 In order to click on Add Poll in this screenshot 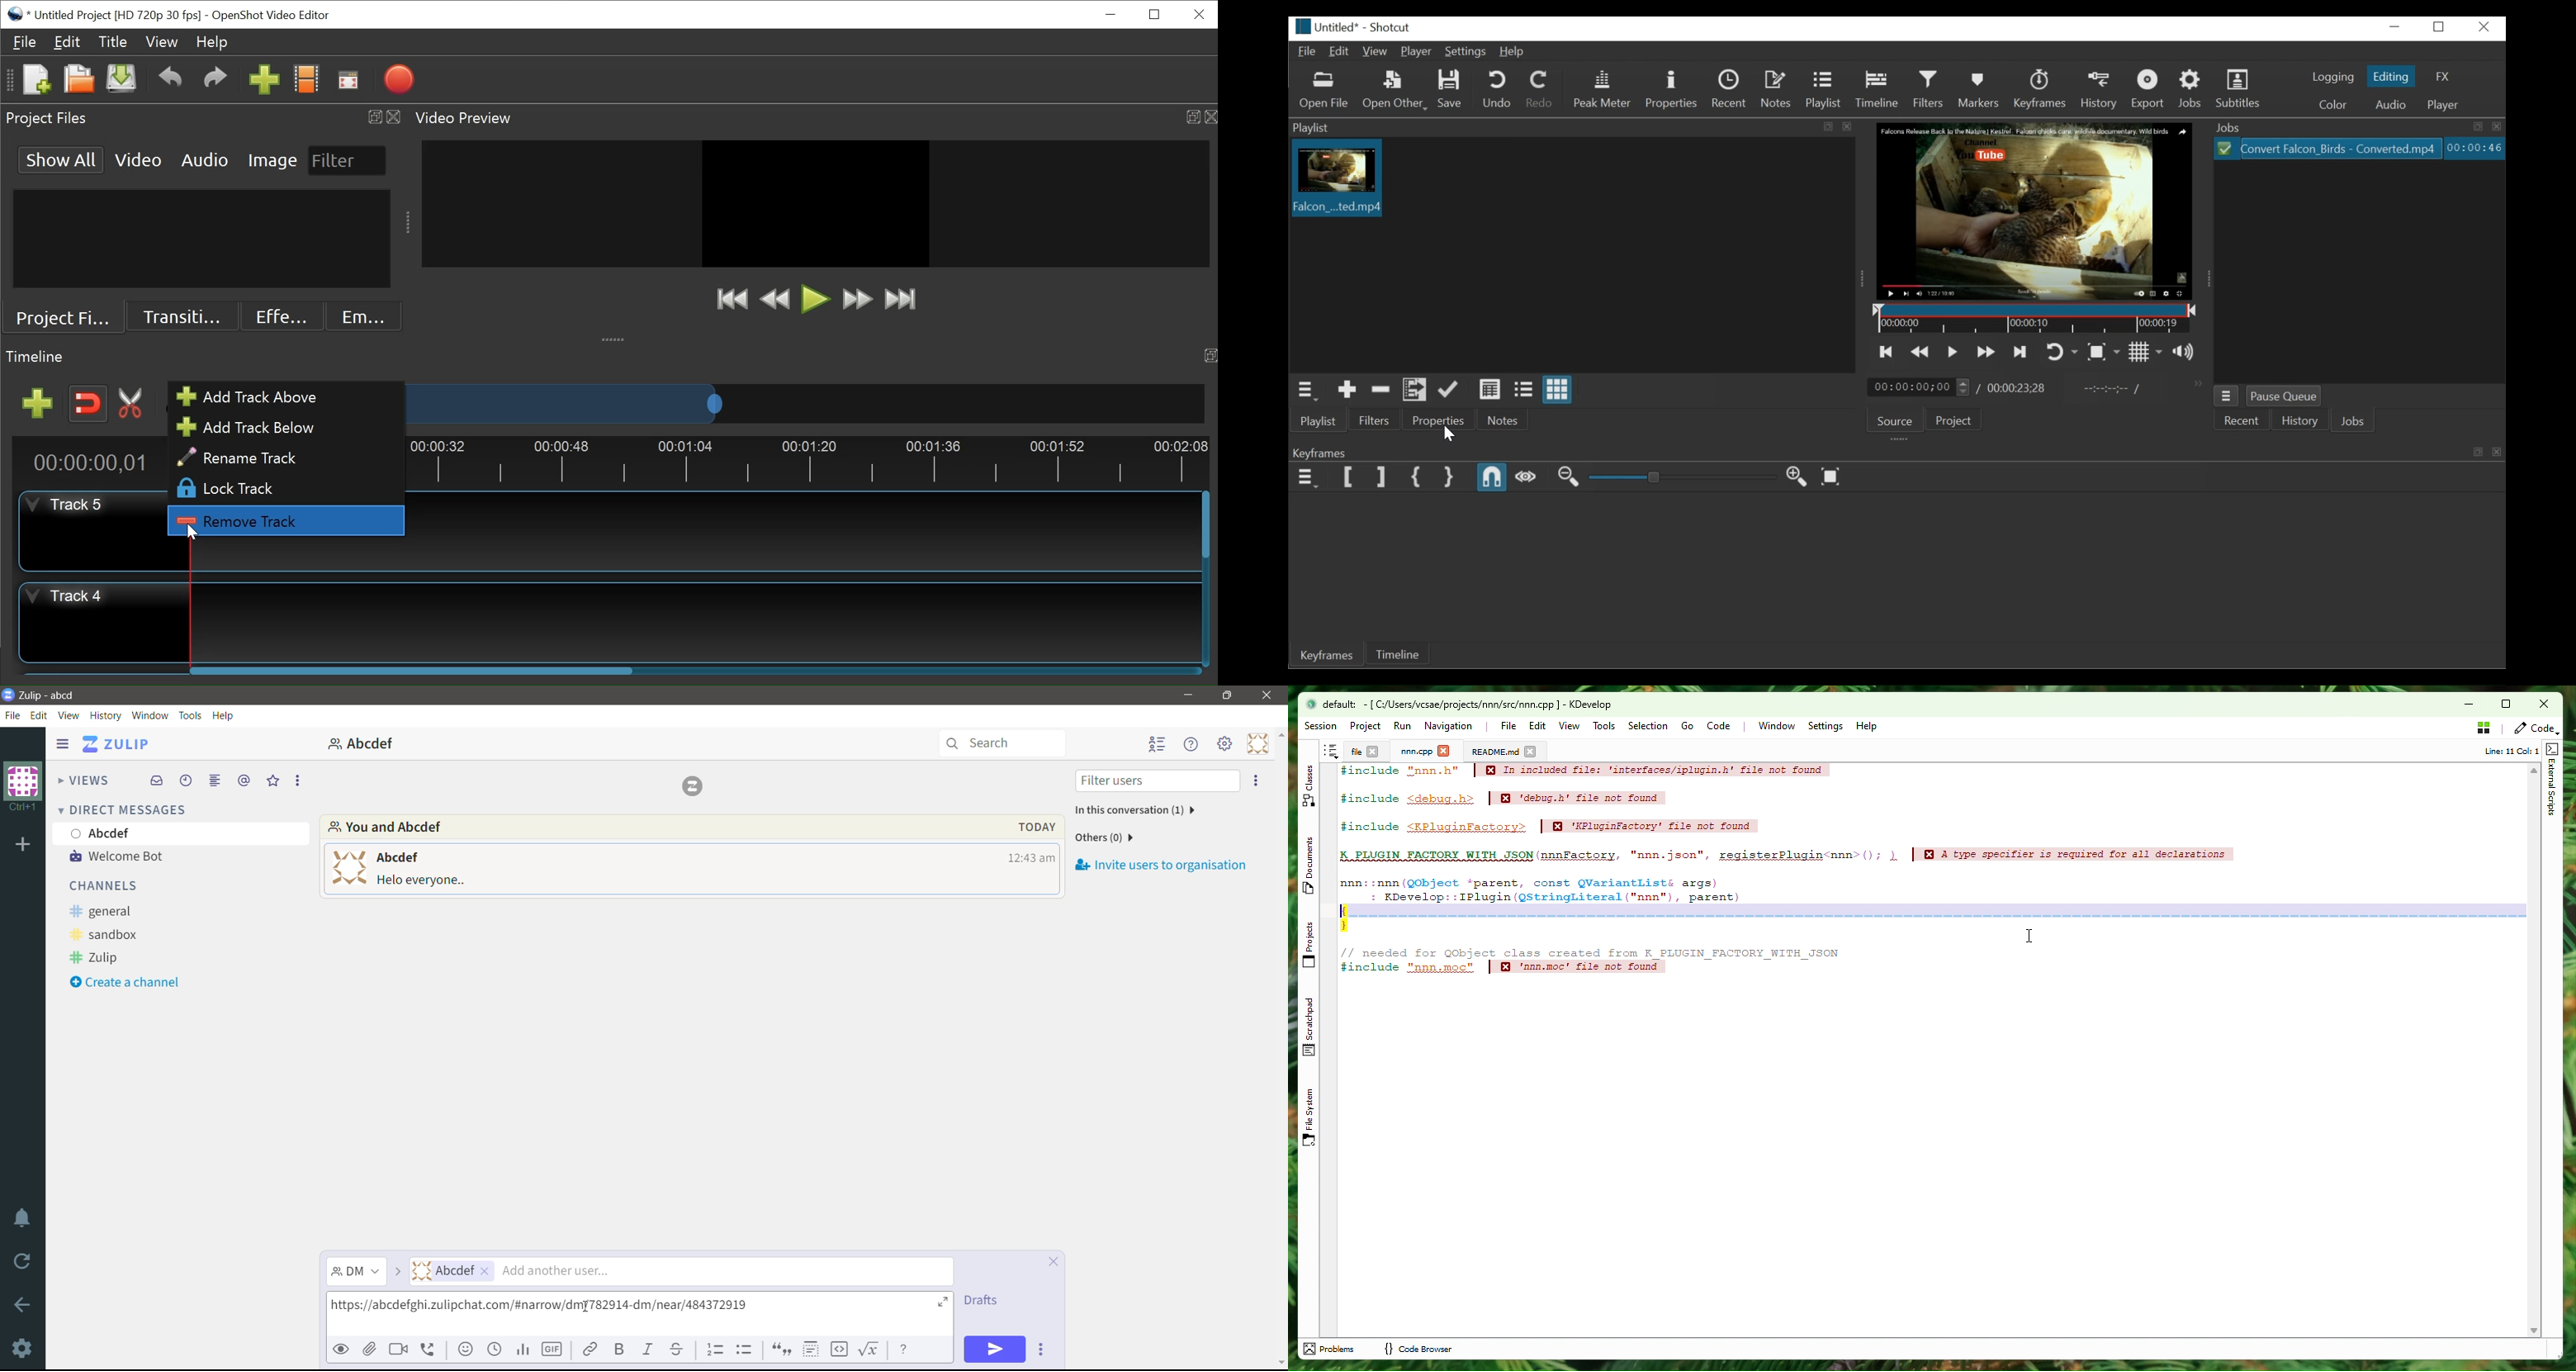, I will do `click(524, 1351)`.